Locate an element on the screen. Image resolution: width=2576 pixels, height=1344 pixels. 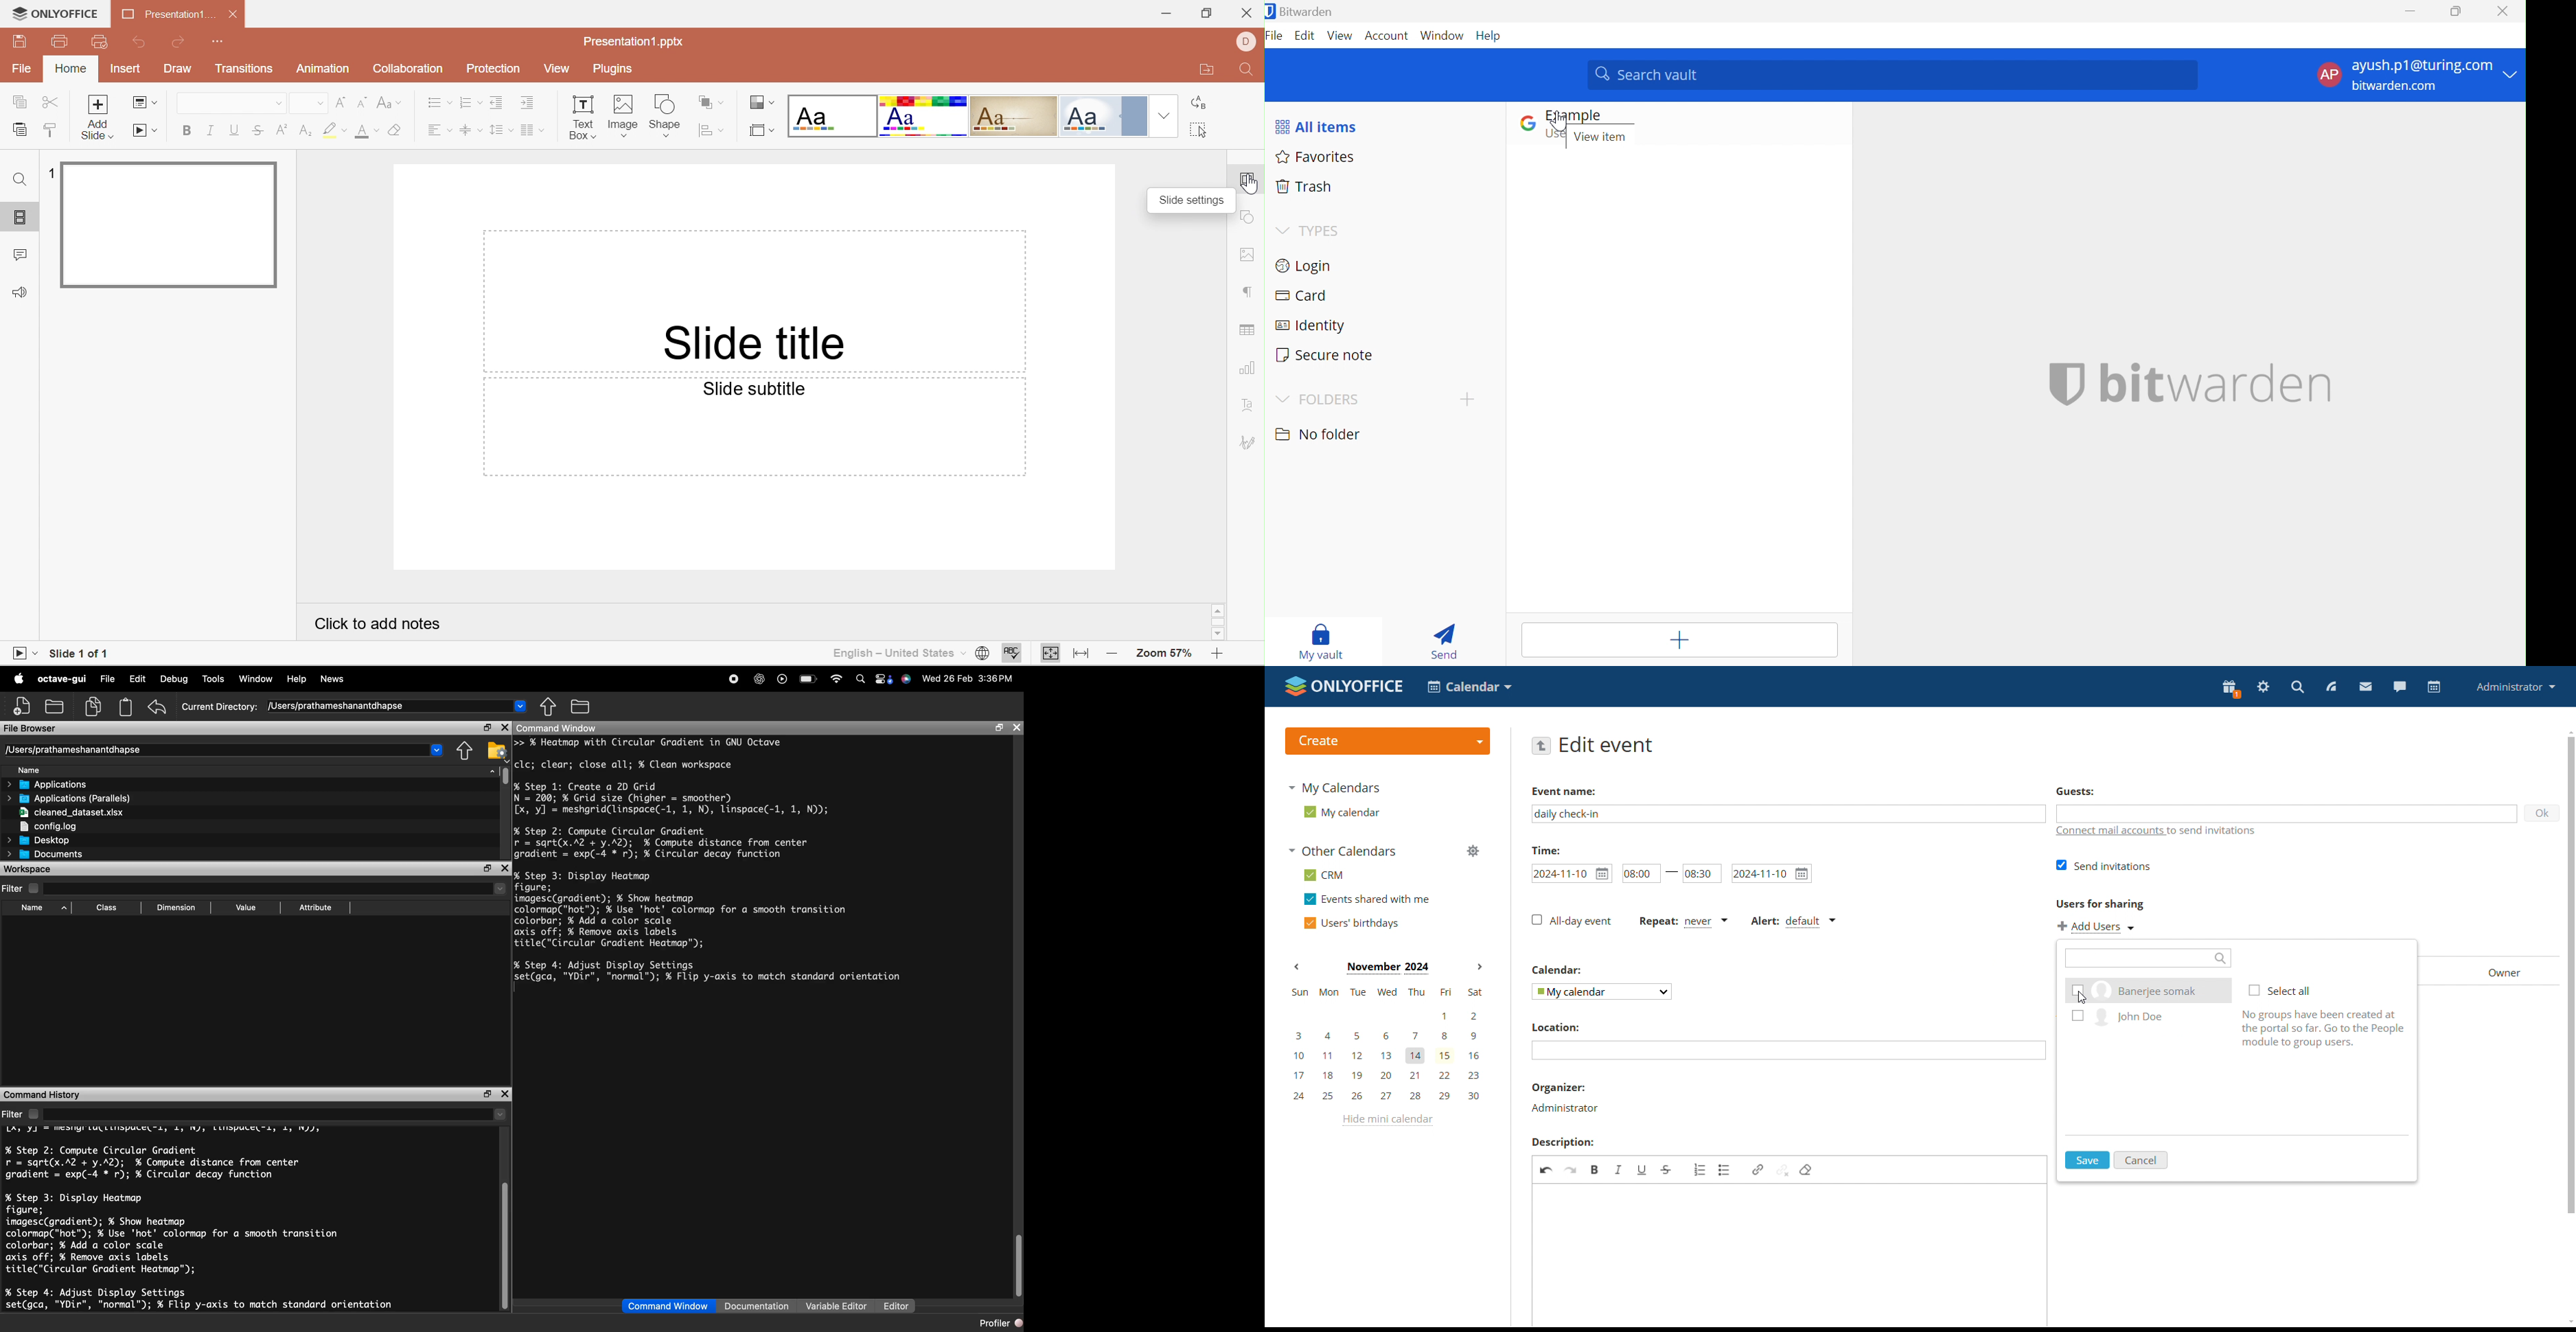
Find is located at coordinates (20, 180).